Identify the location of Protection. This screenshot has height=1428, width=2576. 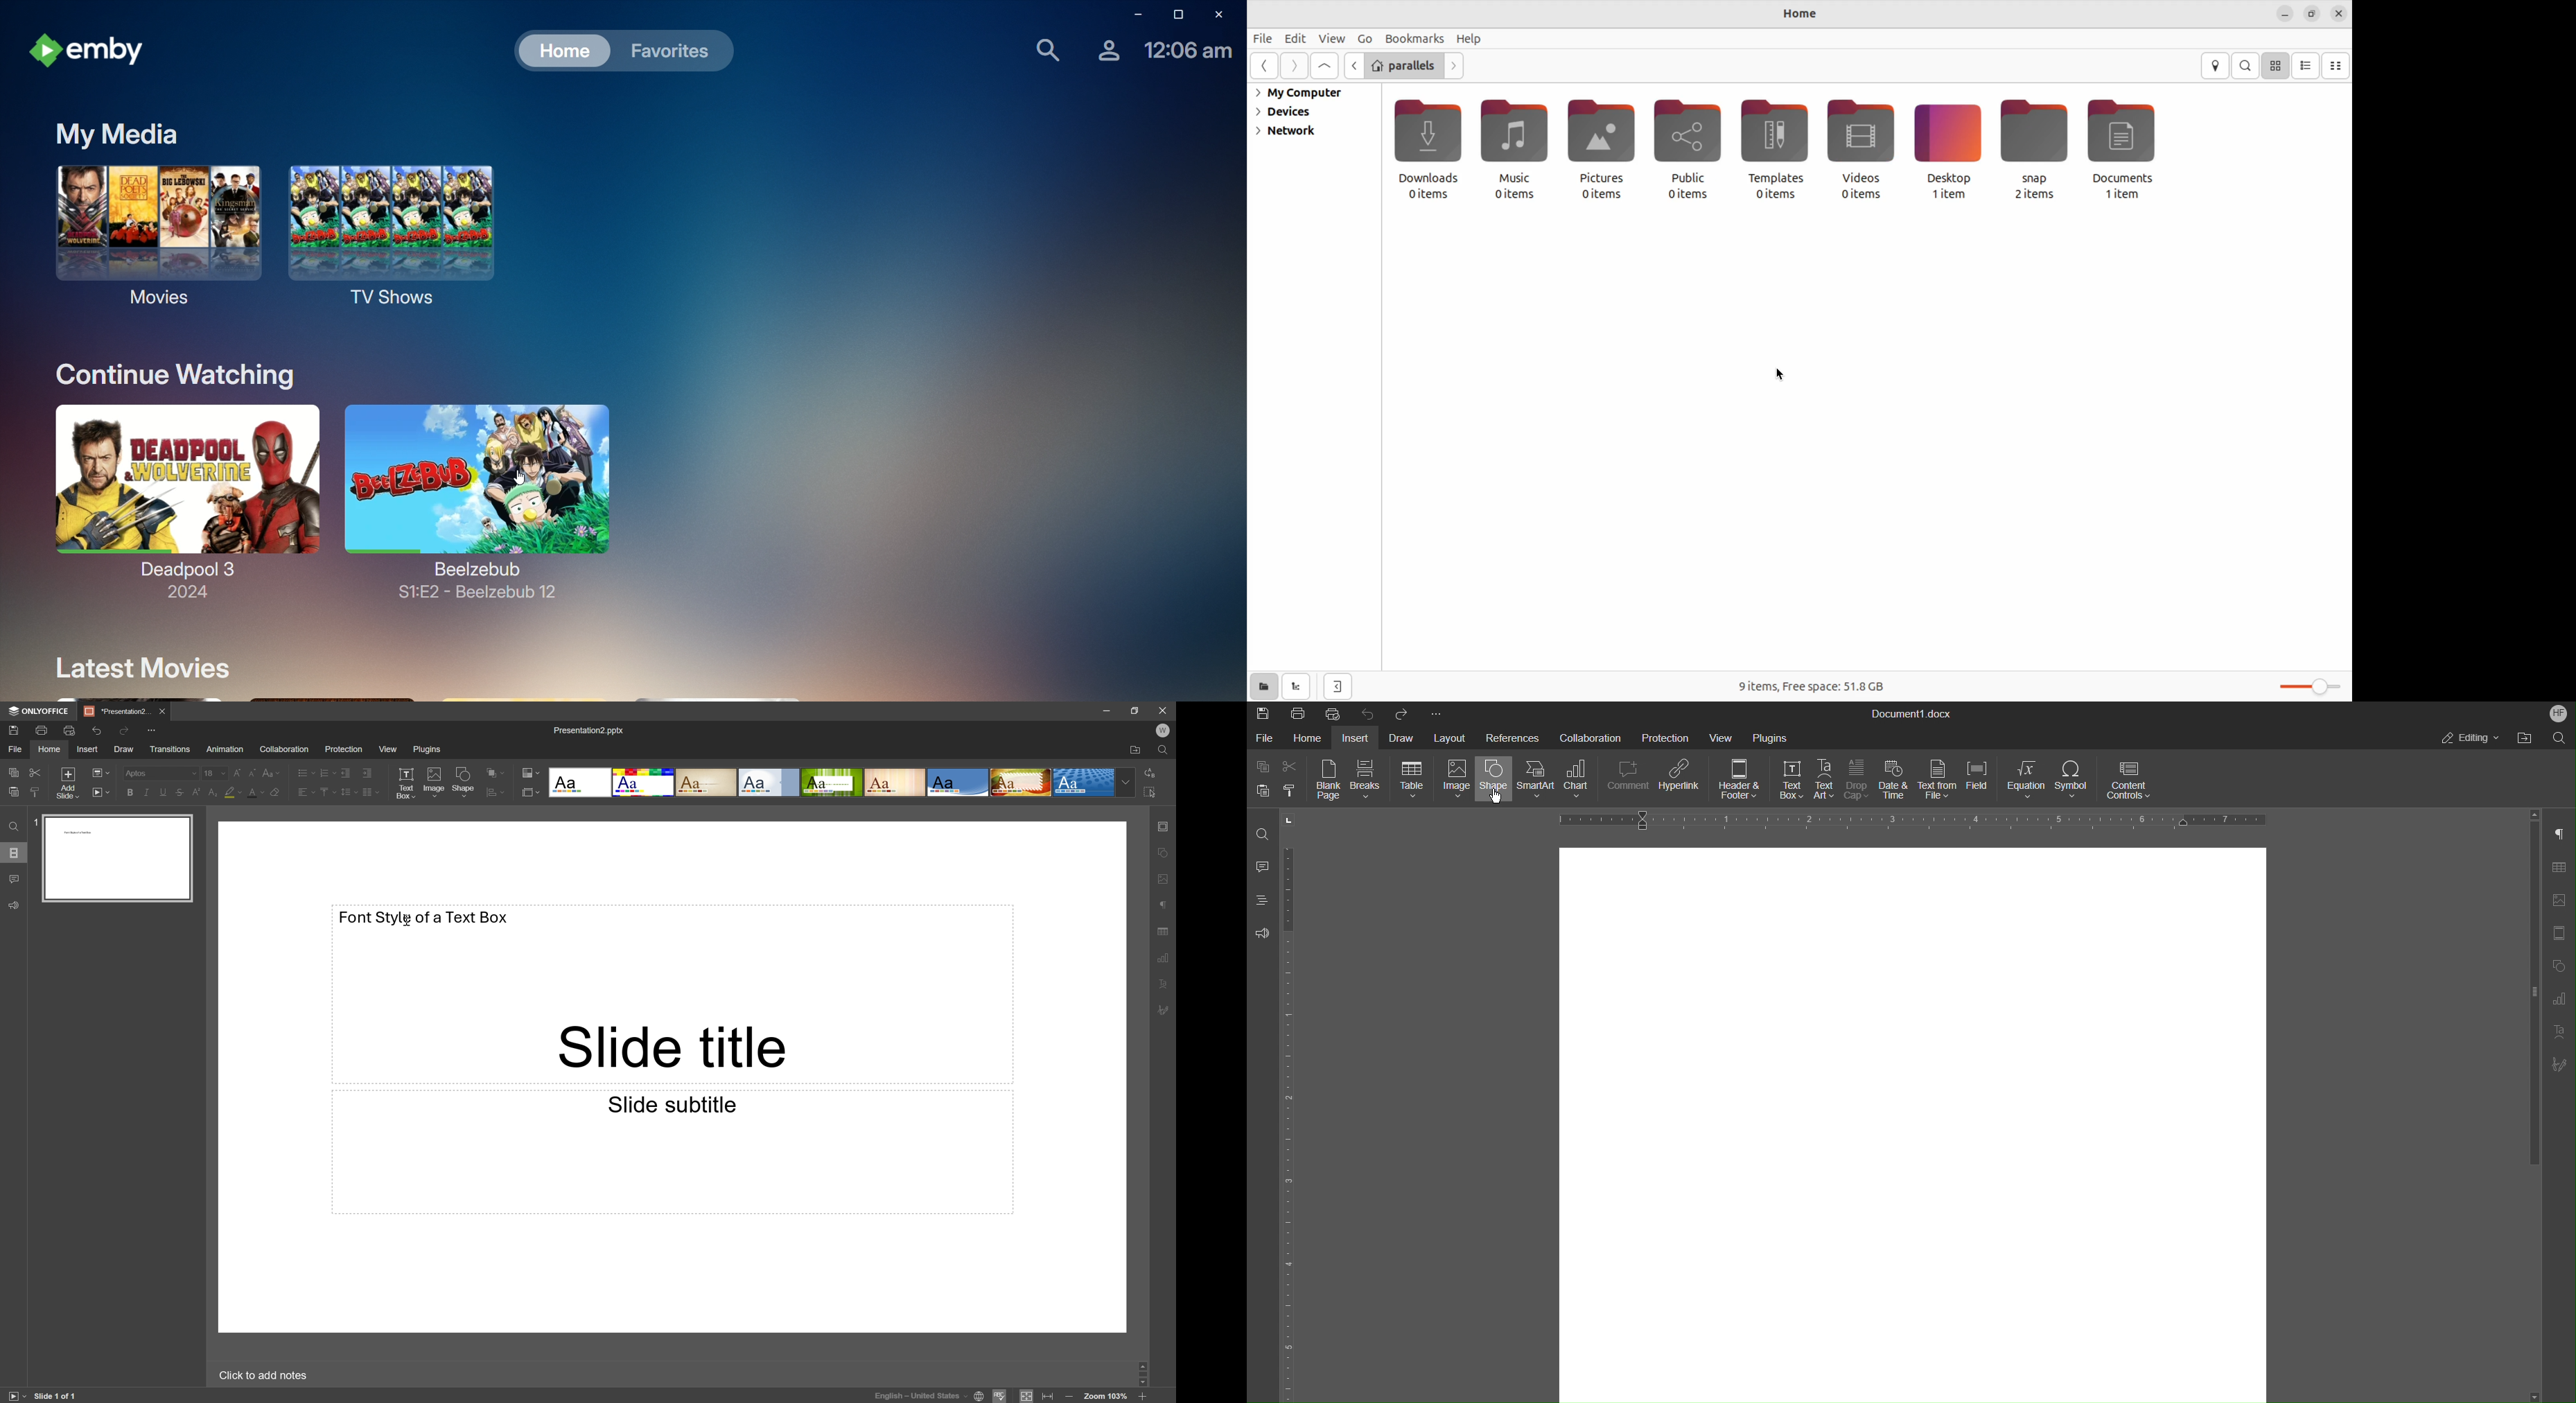
(343, 749).